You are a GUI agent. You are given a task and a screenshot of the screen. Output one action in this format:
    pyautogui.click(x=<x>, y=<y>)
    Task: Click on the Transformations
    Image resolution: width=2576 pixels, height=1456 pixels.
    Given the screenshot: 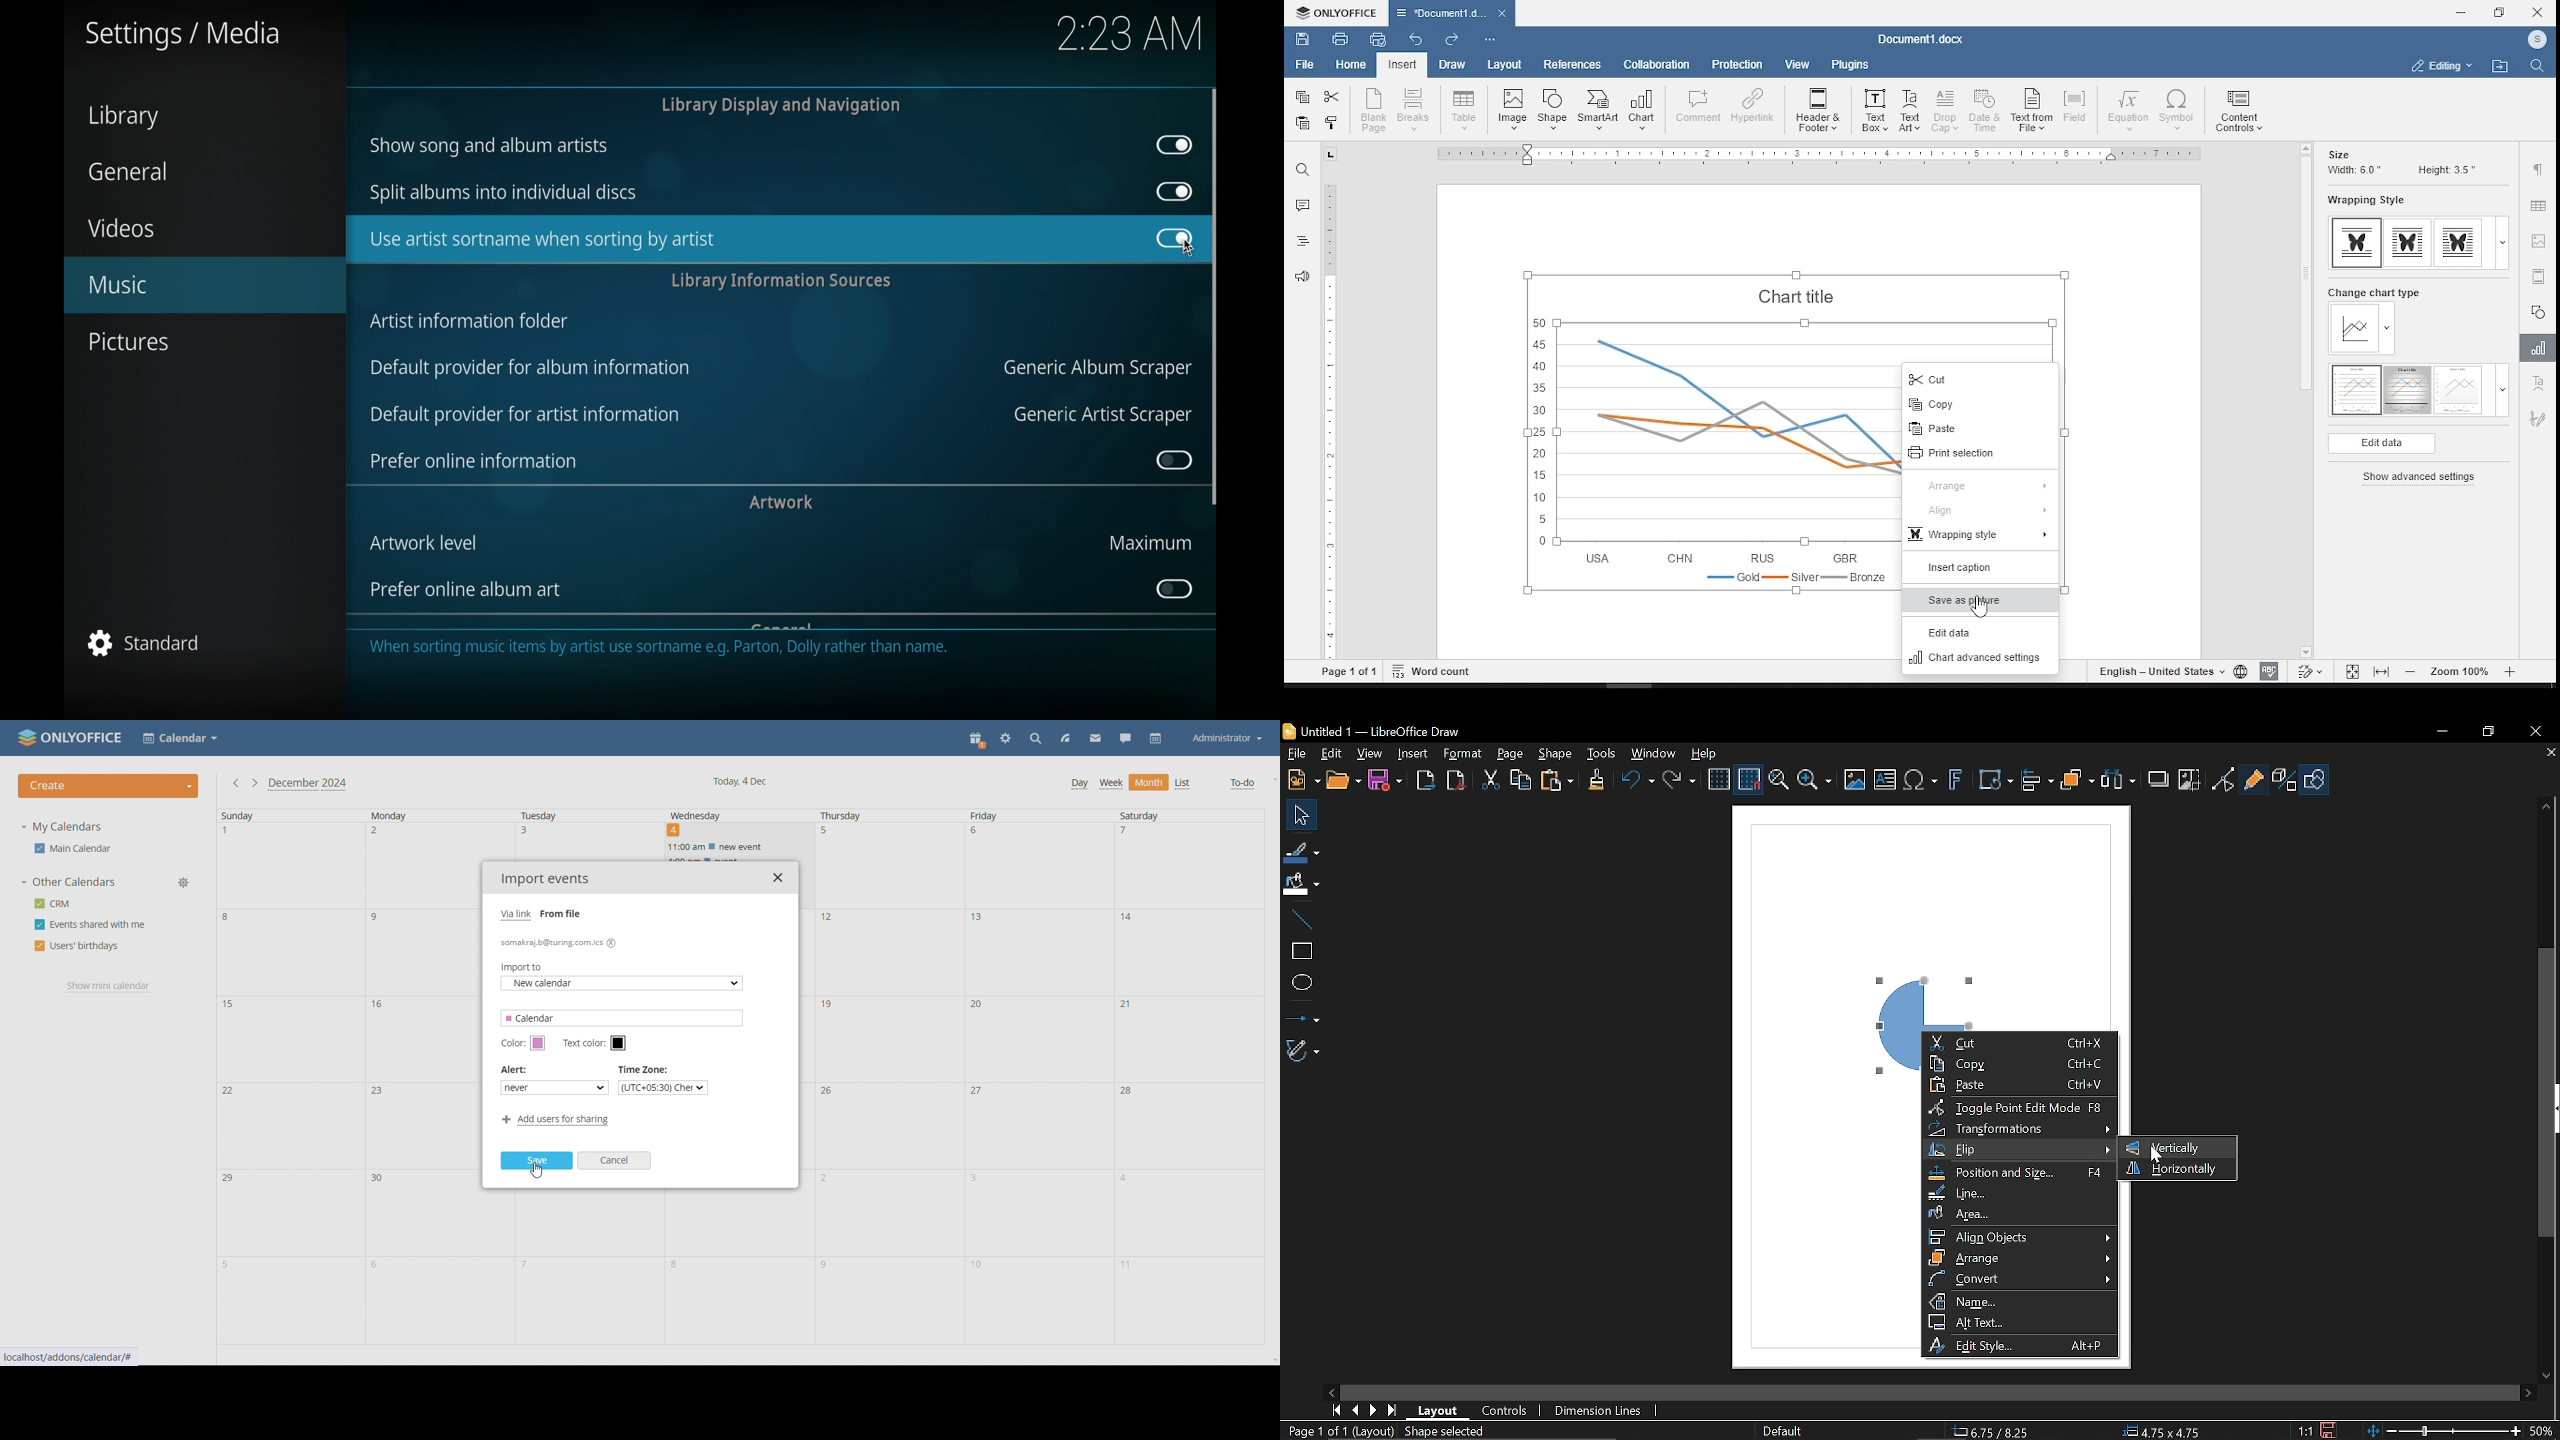 What is the action you would take?
    pyautogui.click(x=2020, y=1130)
    